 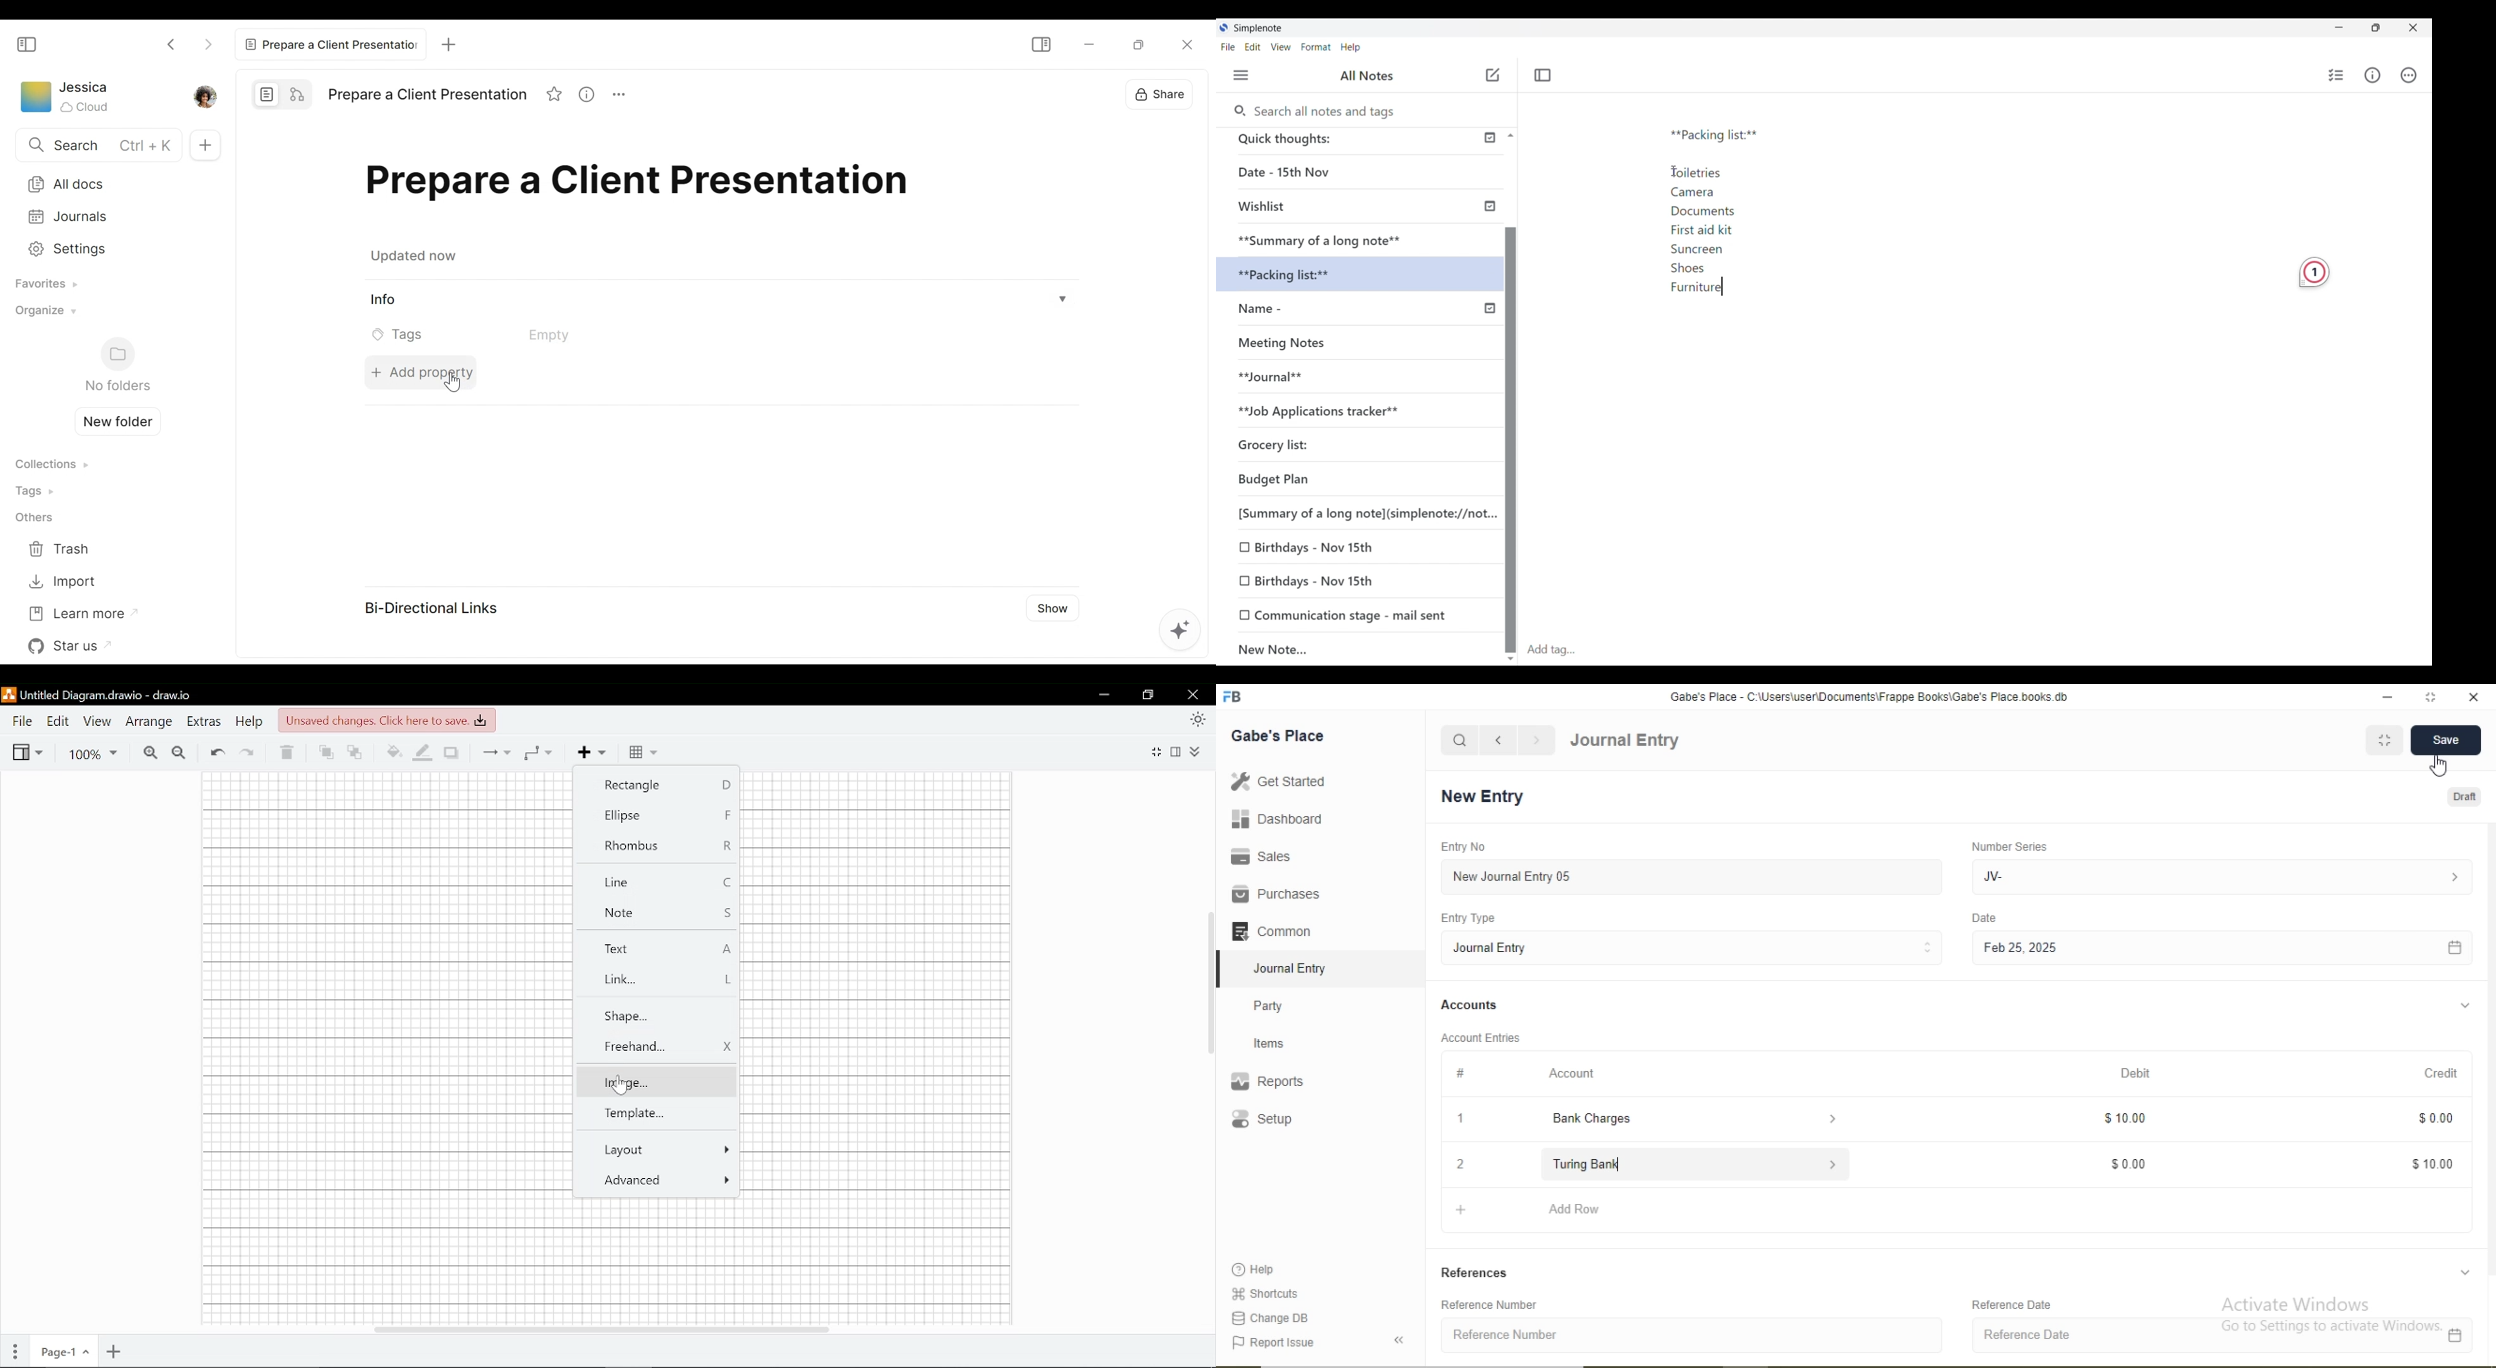 I want to click on 2, so click(x=1457, y=1165).